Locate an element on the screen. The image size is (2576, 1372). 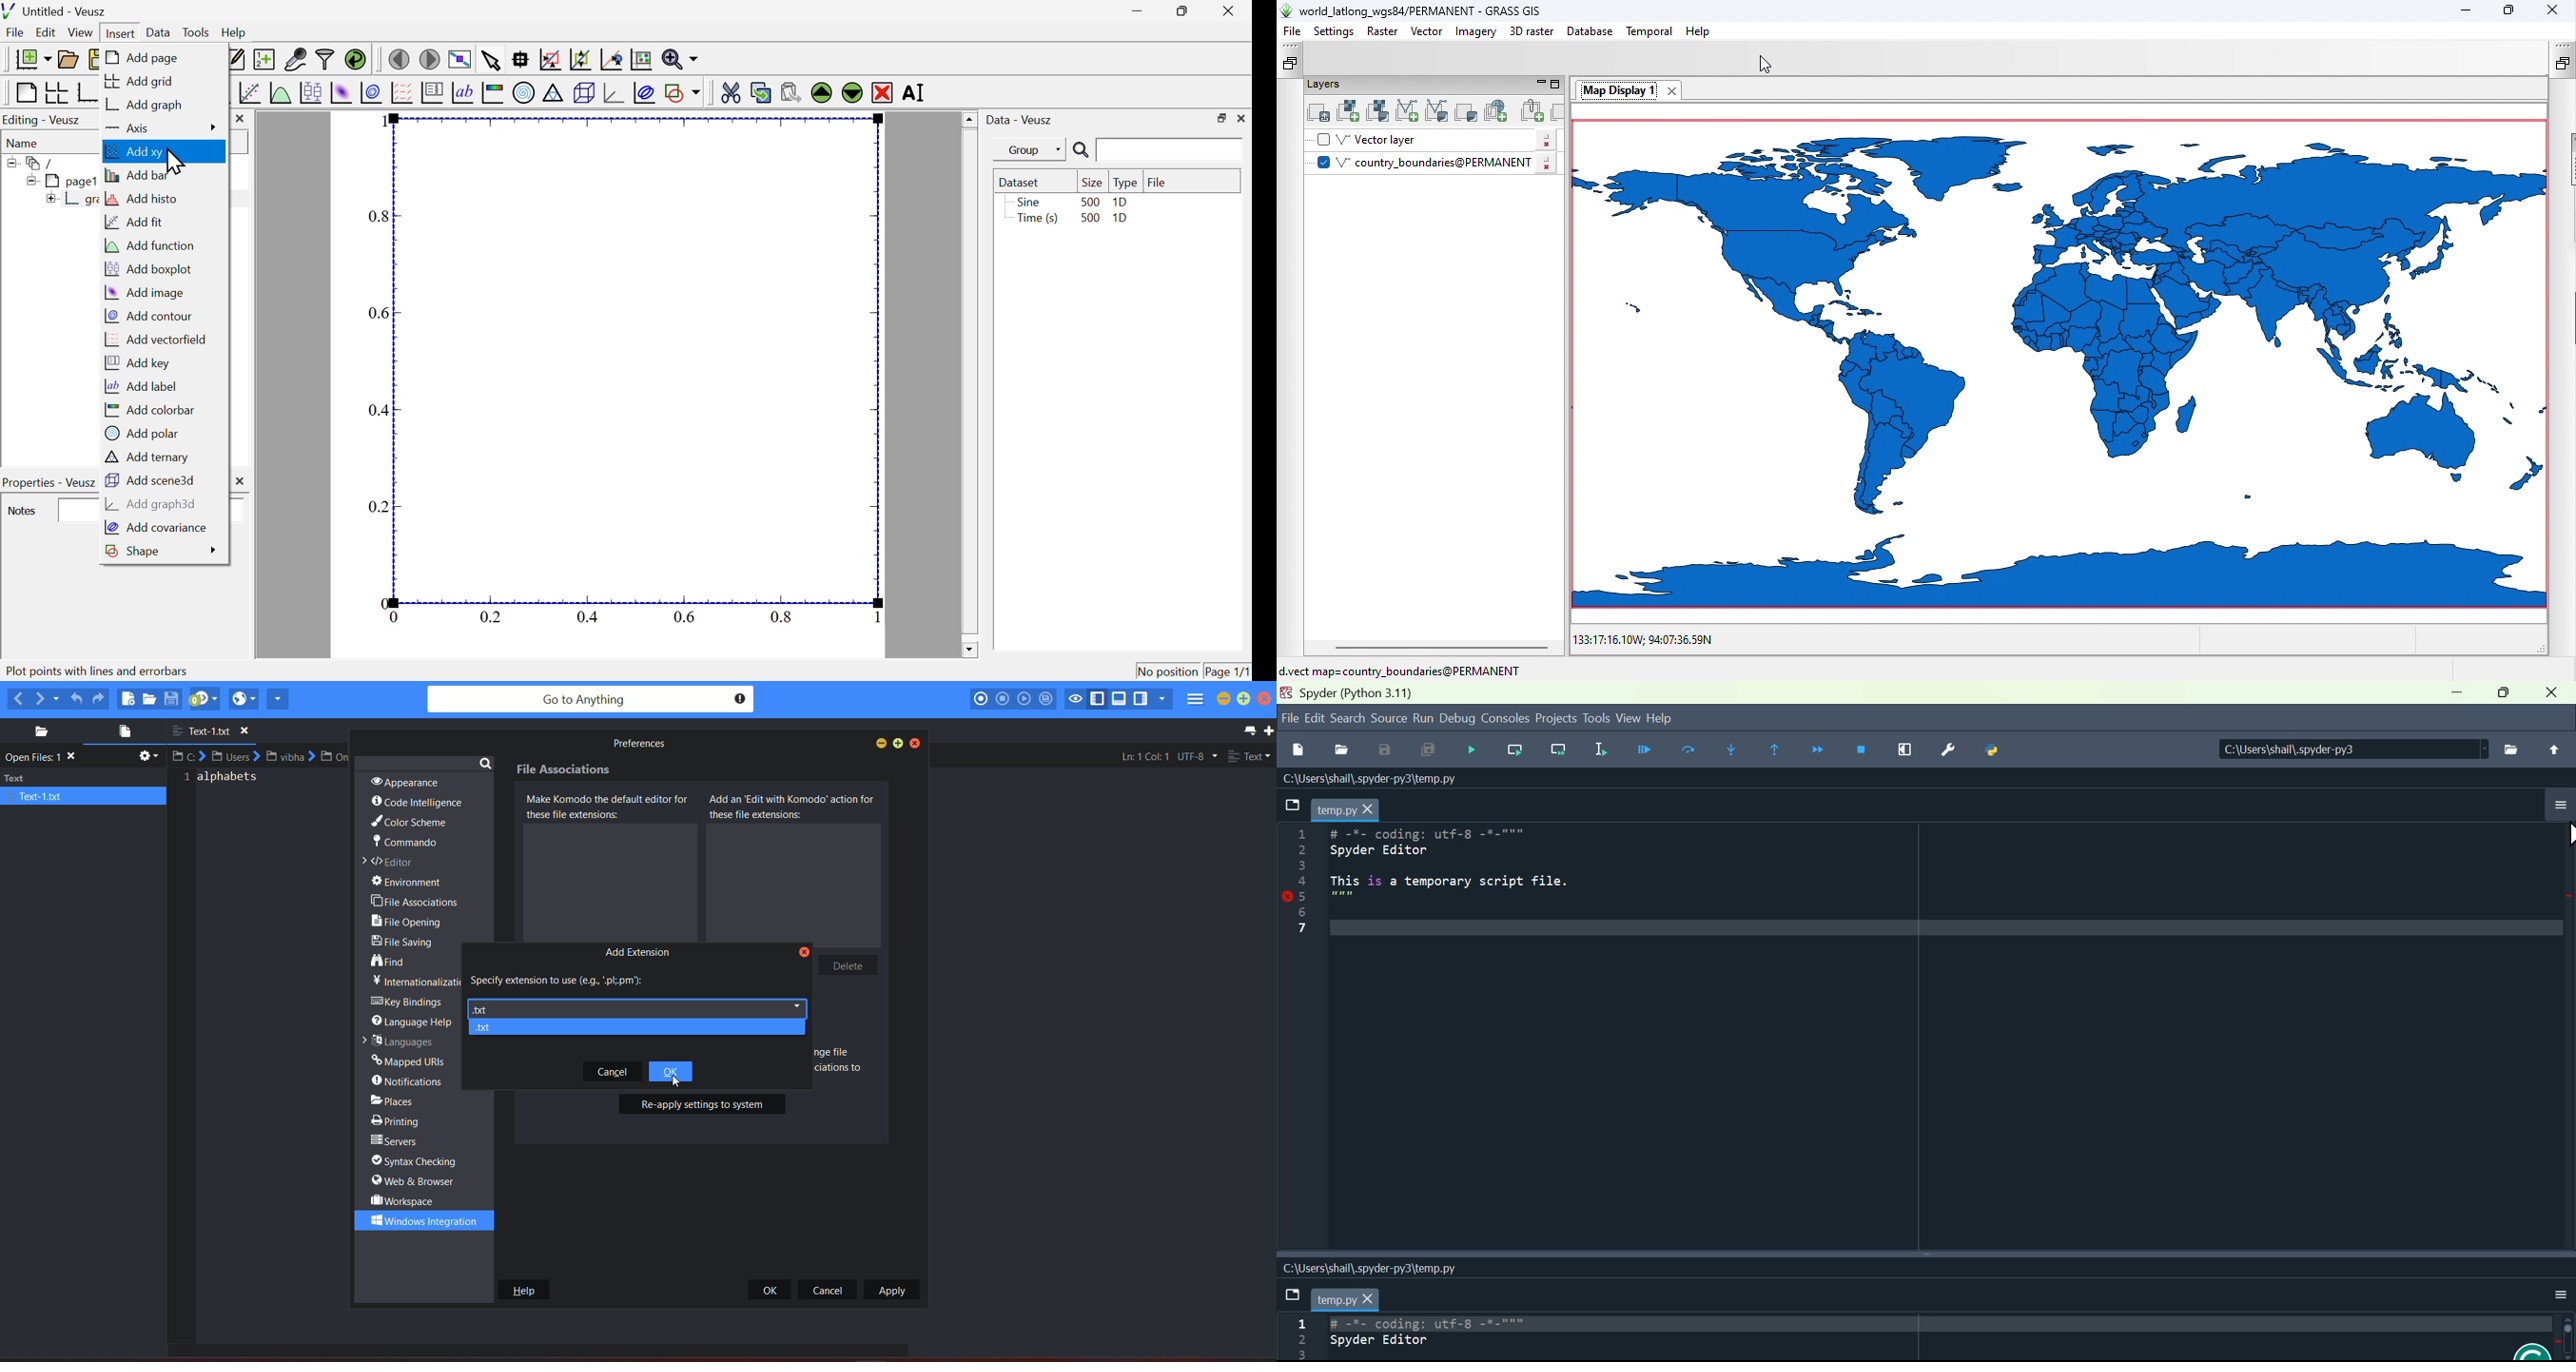
places is located at coordinates (37, 732).